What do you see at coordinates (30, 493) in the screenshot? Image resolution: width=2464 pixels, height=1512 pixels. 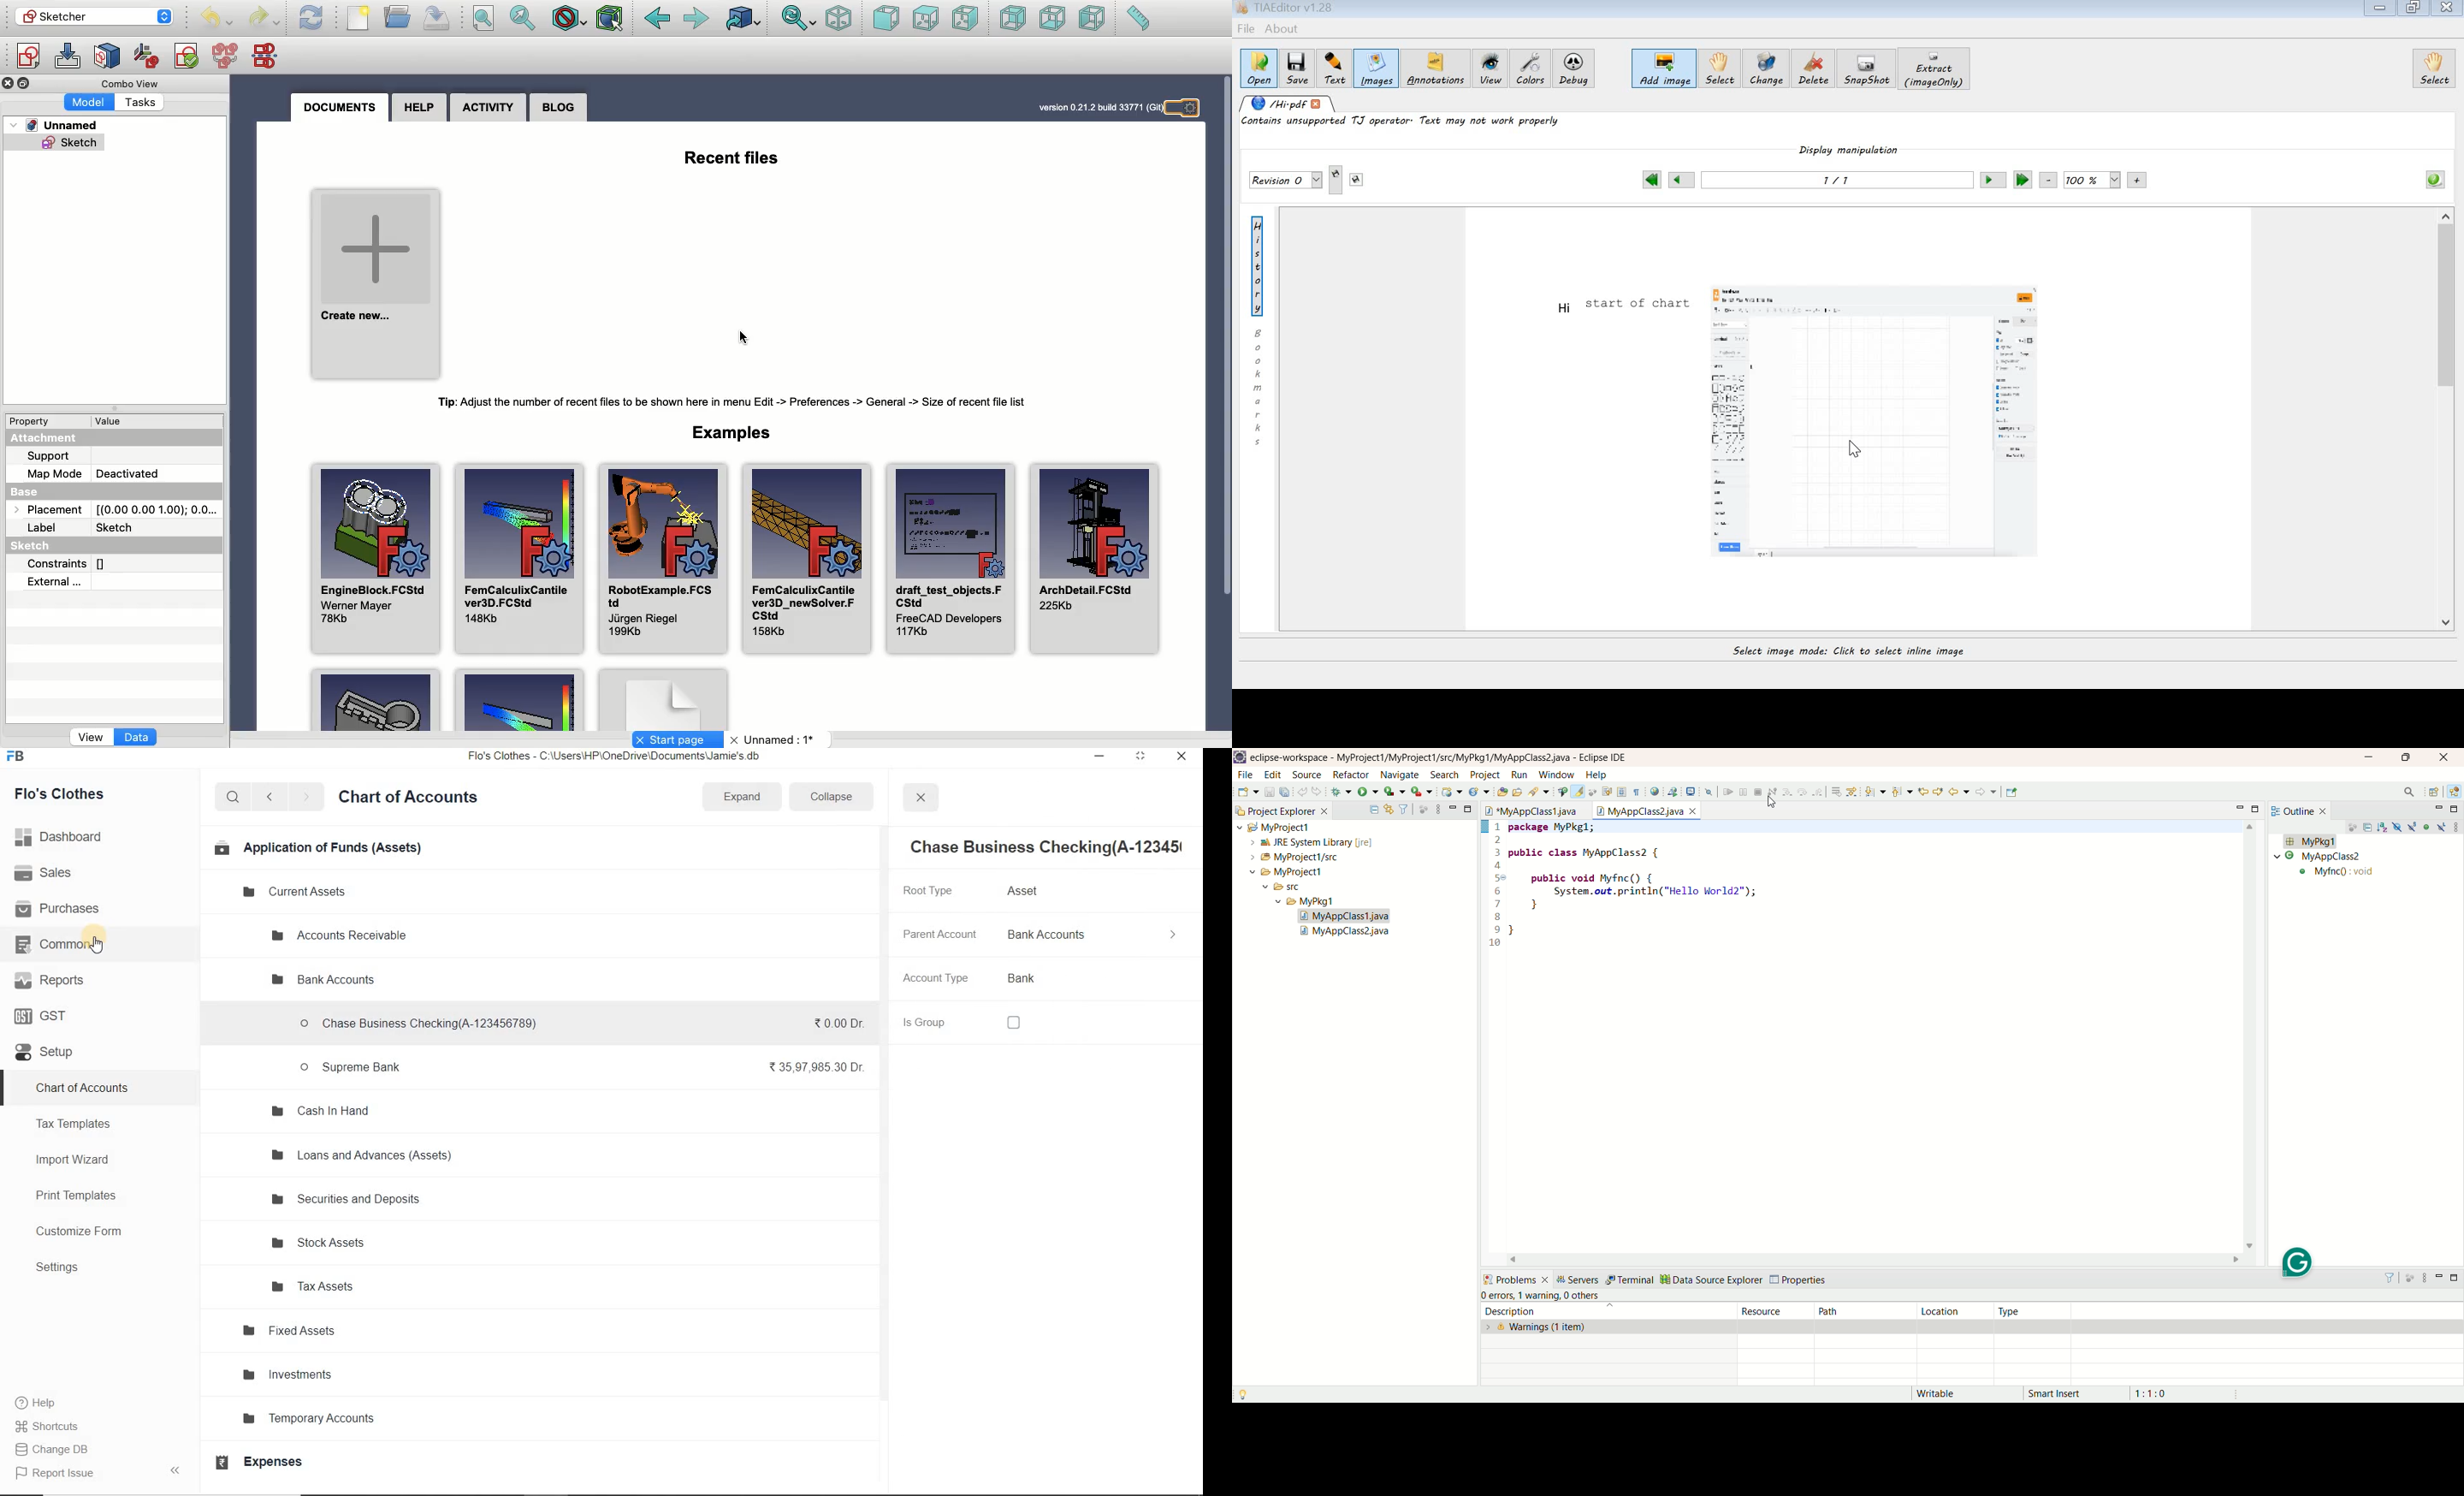 I see `Base` at bounding box center [30, 493].